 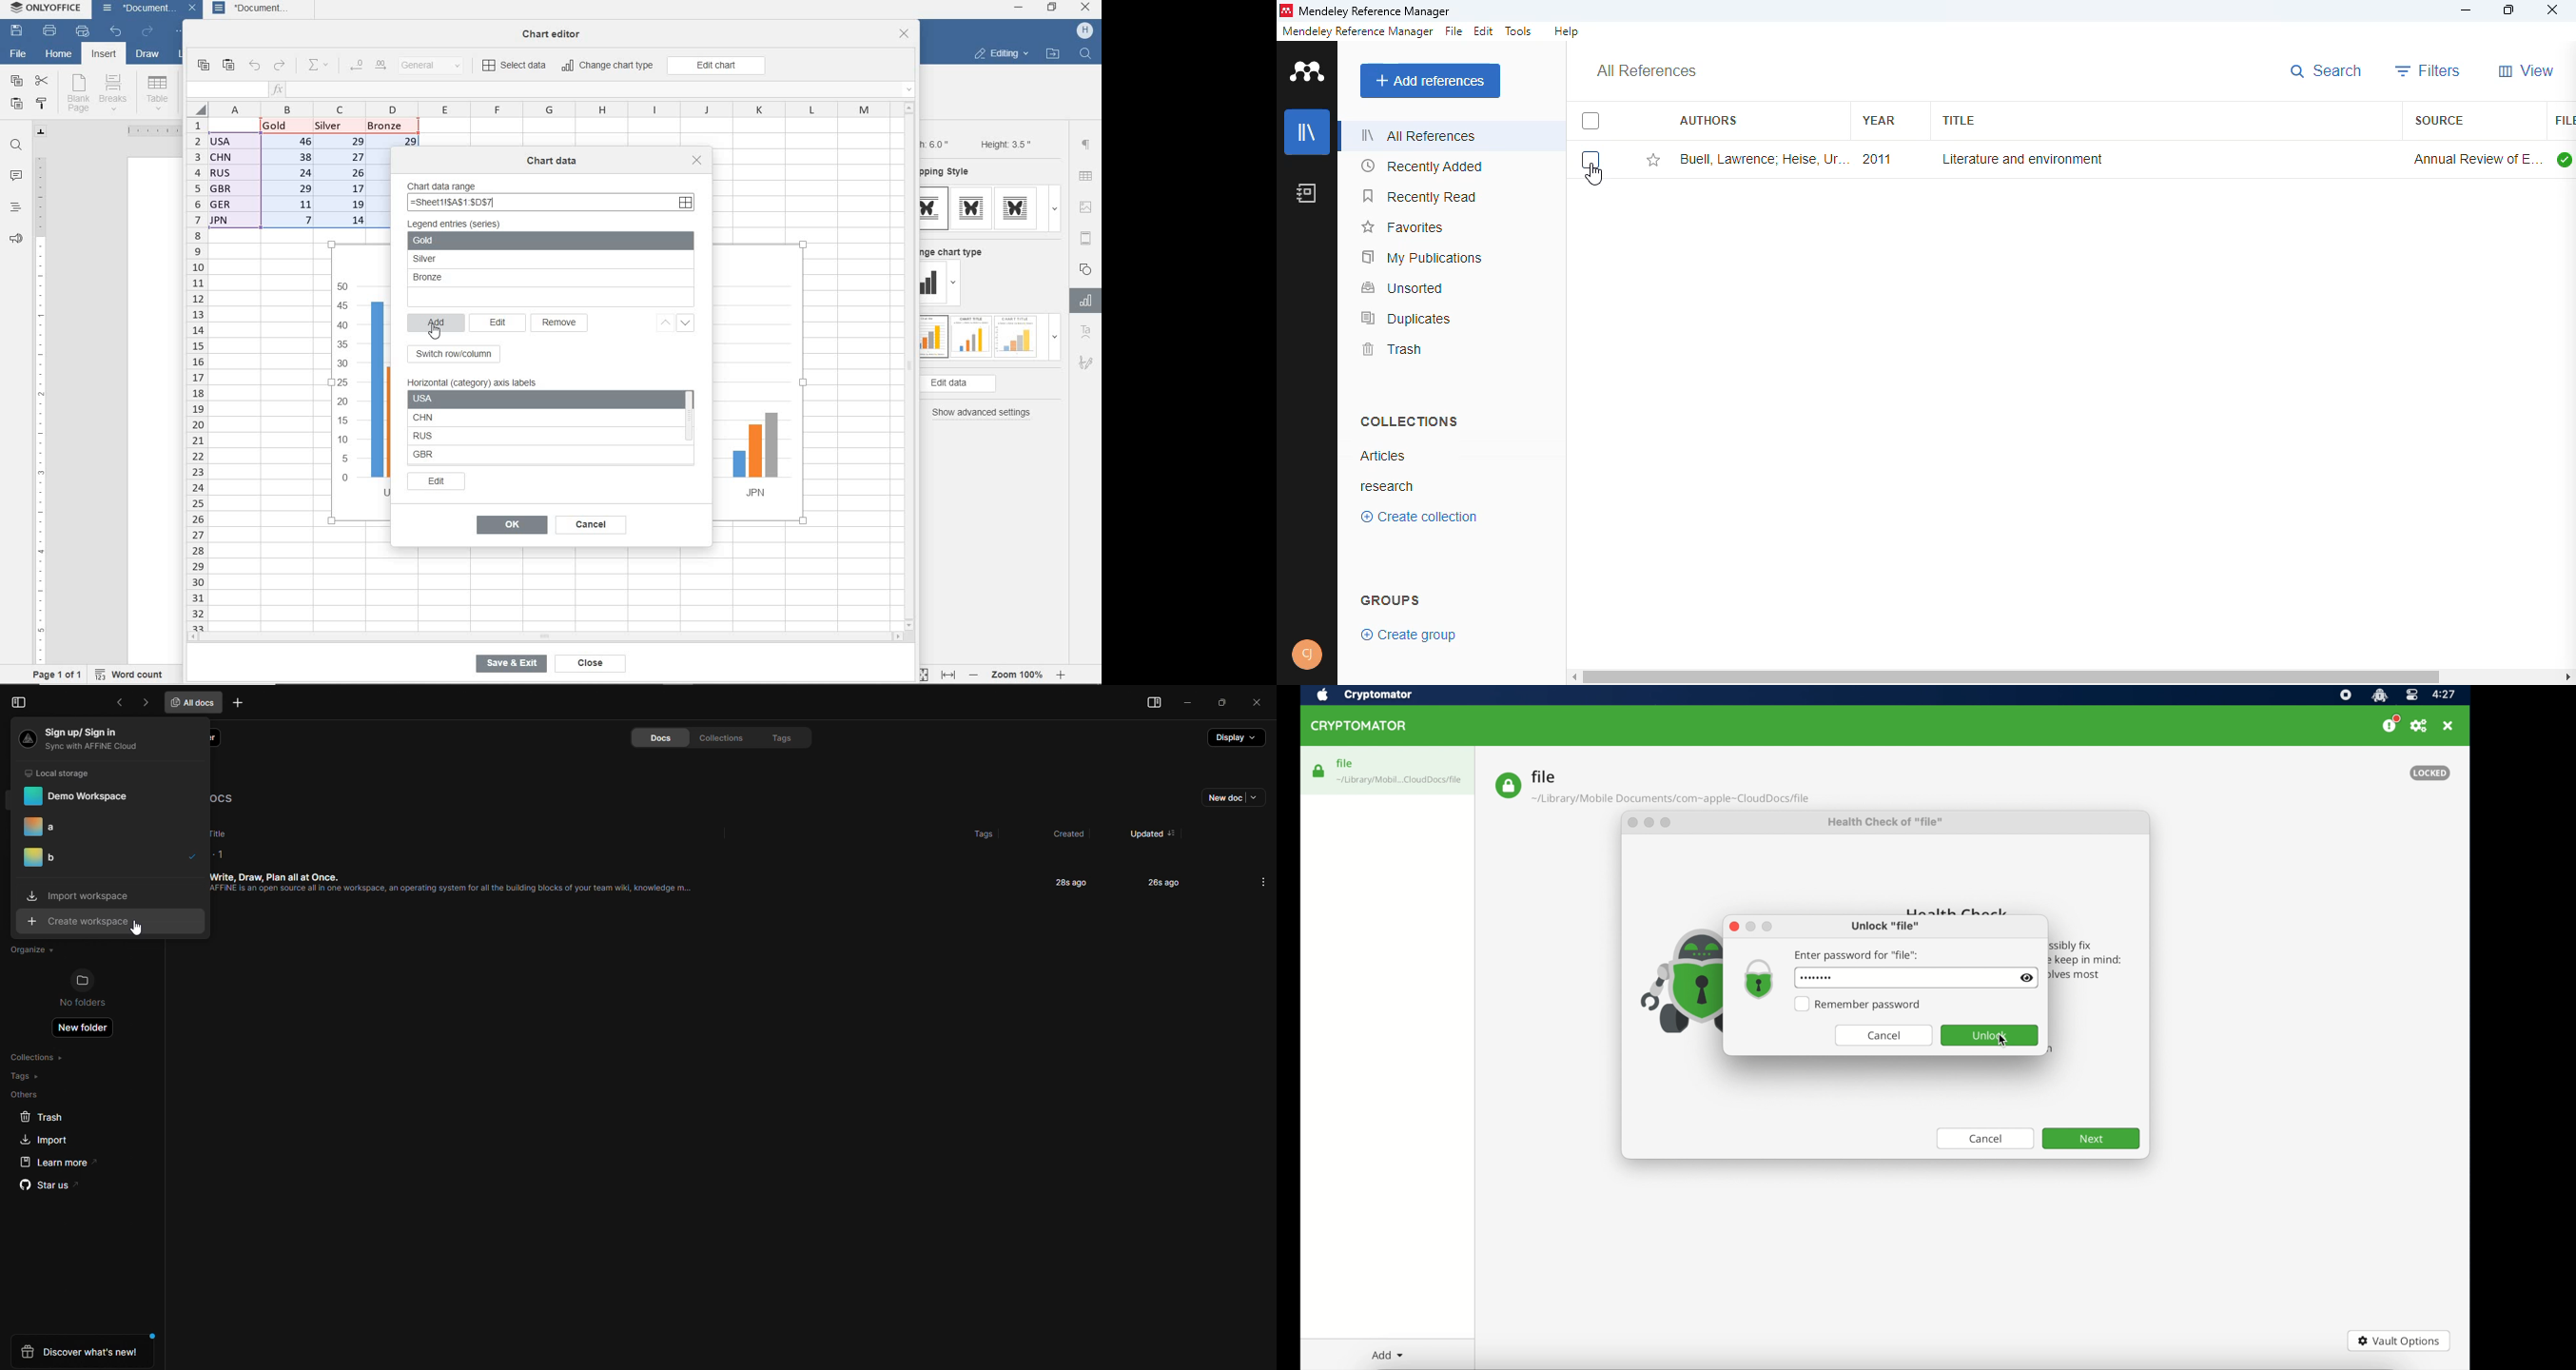 I want to click on Remember password, so click(x=1859, y=1005).